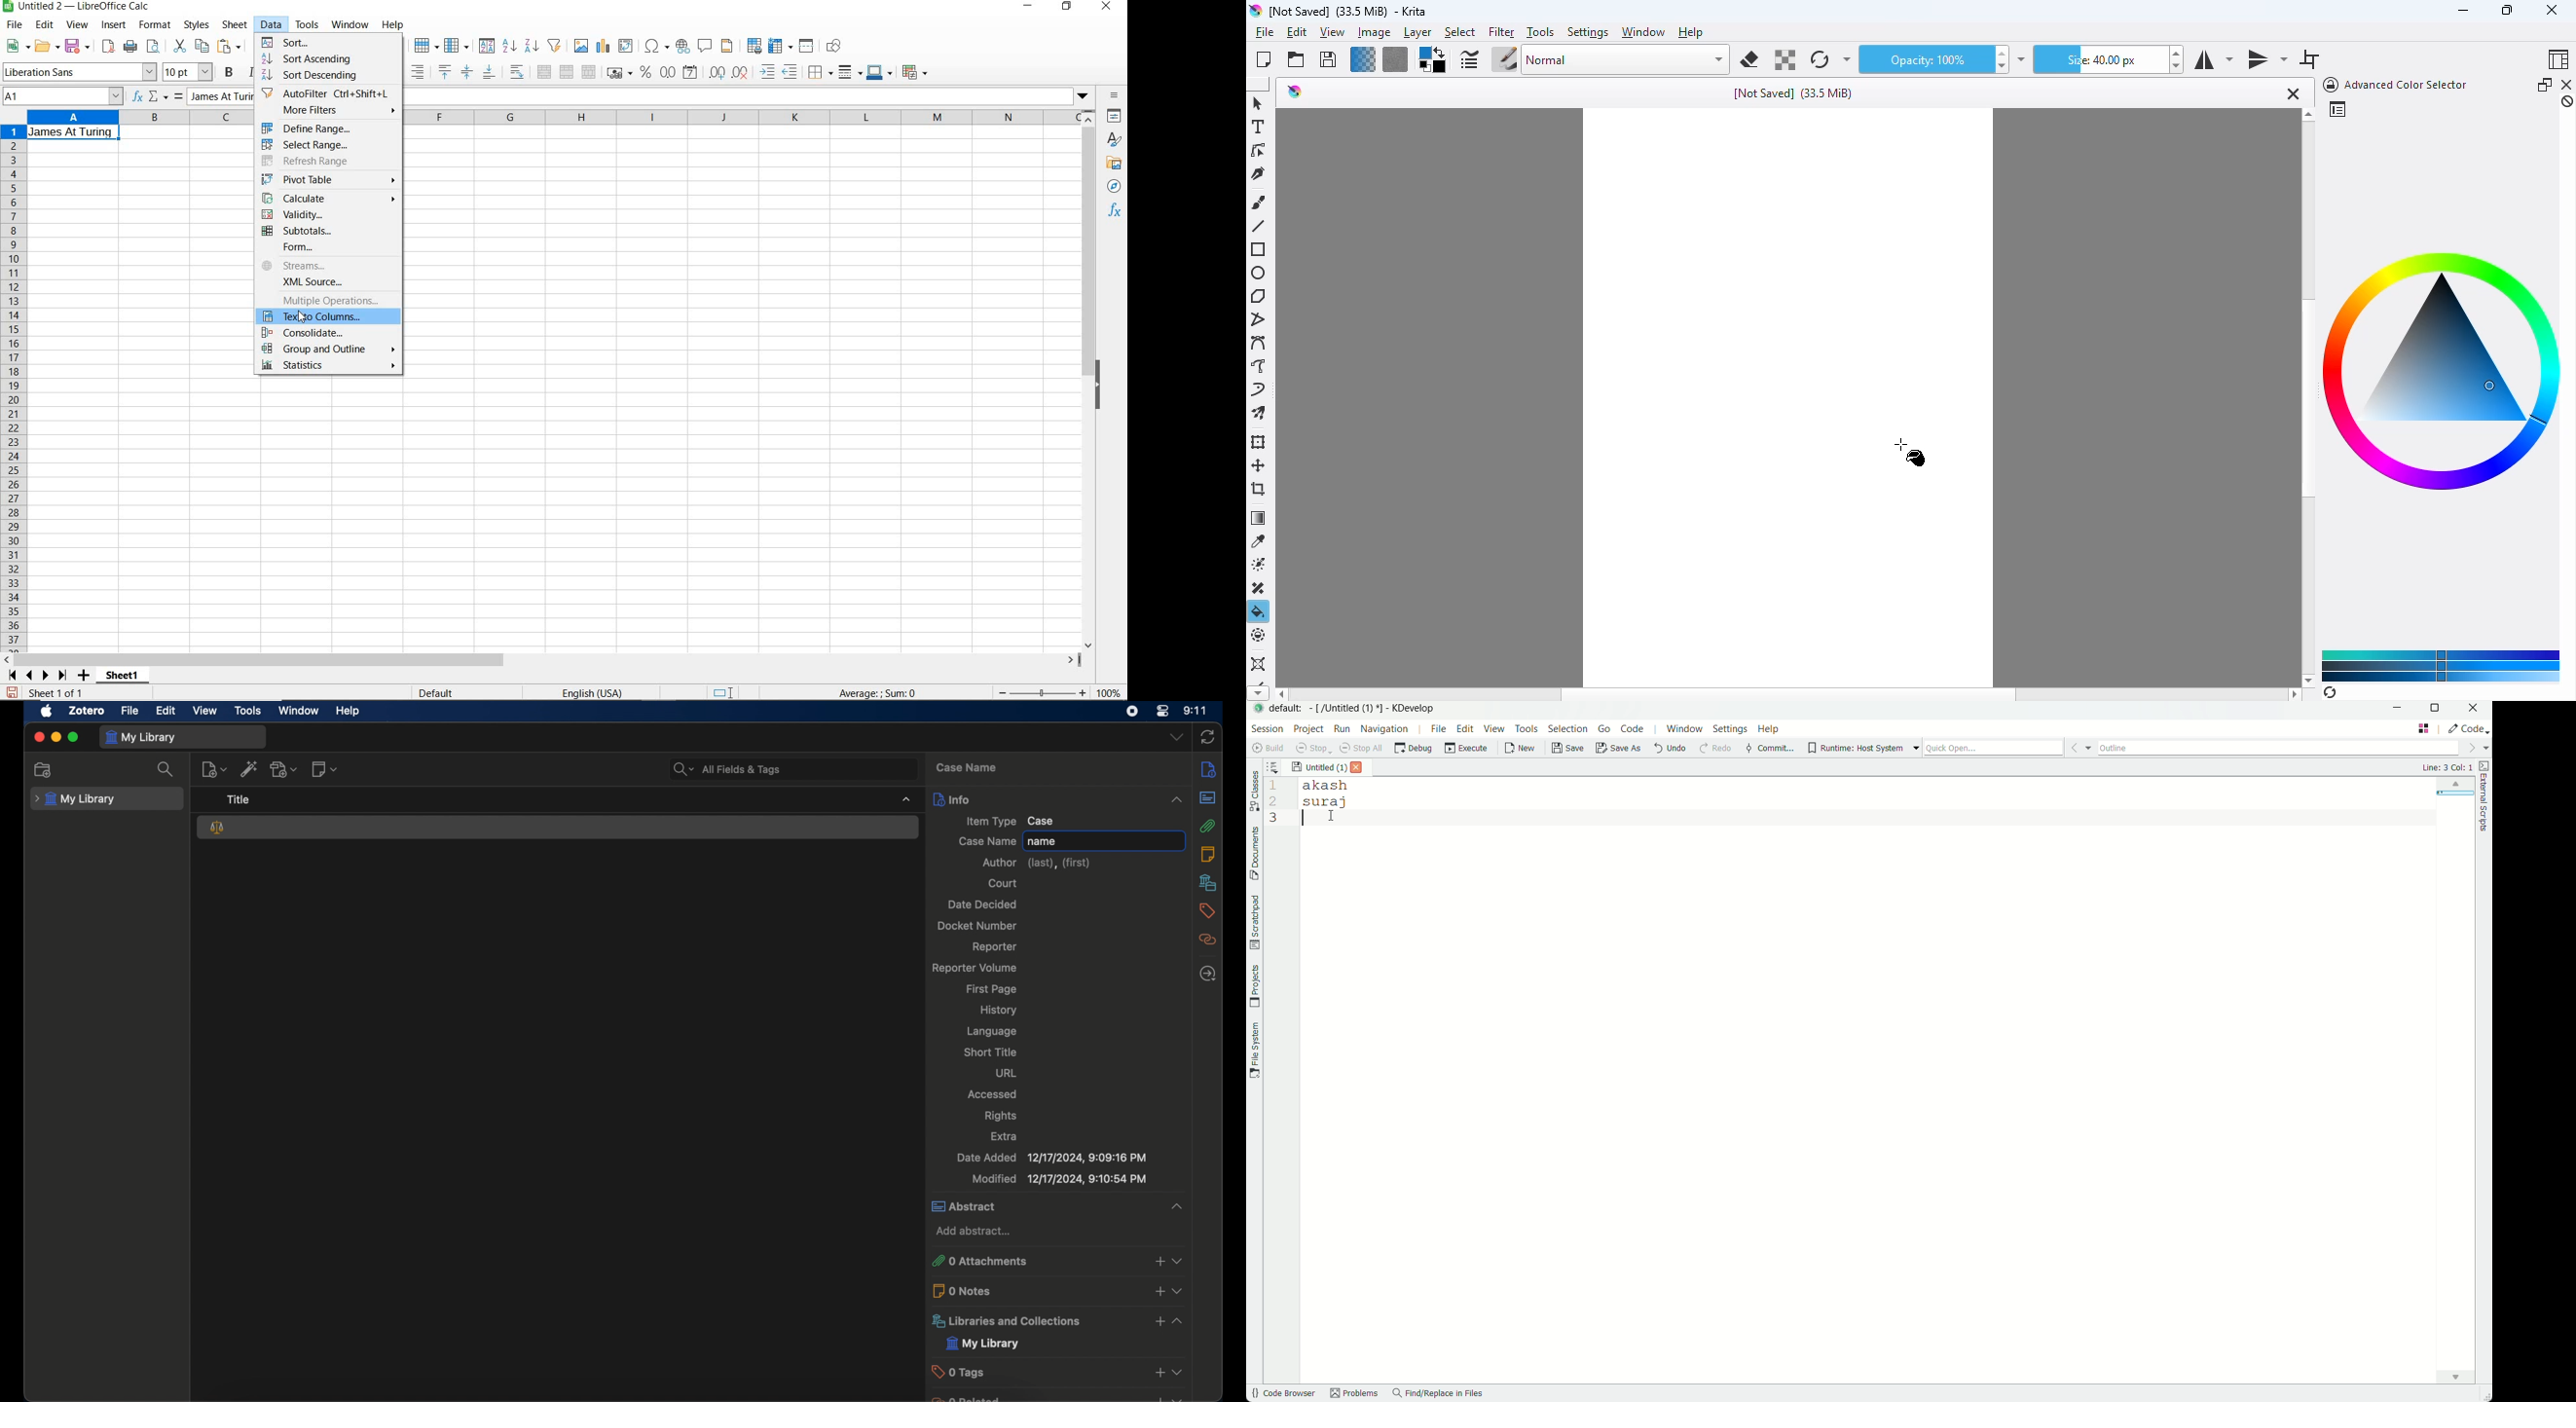 The height and width of the screenshot is (1428, 2576). I want to click on scroll left, so click(1280, 694).